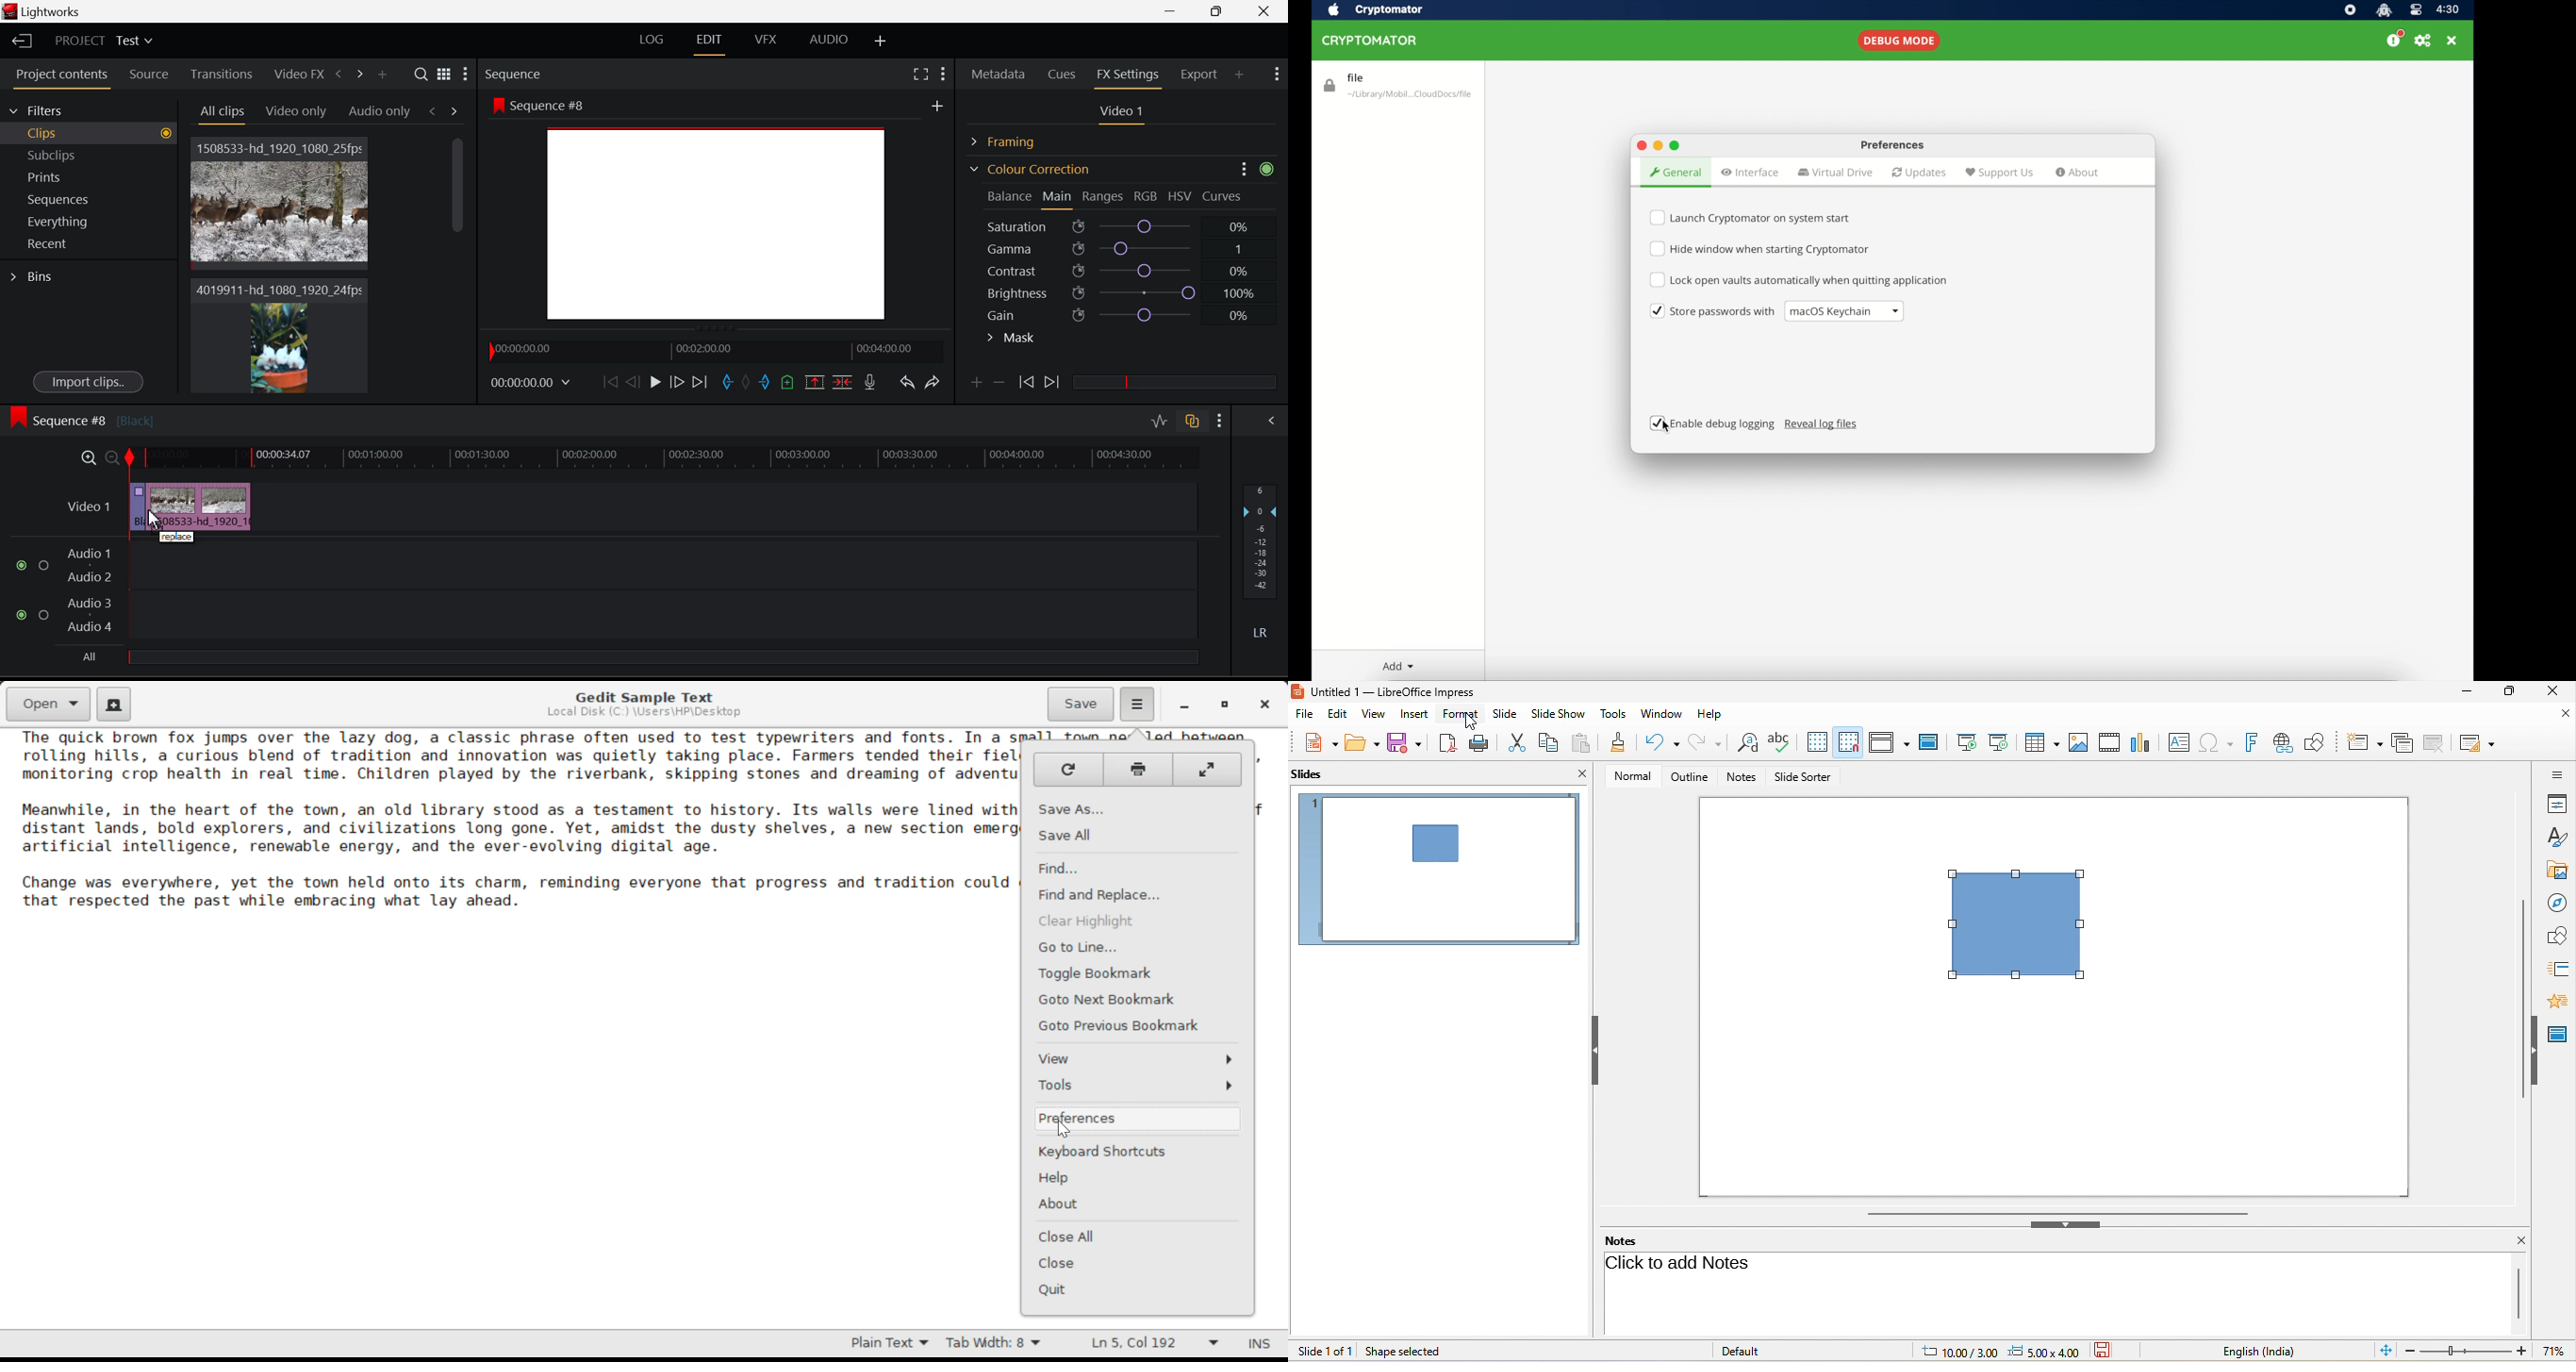 This screenshot has height=1372, width=2576. Describe the element at coordinates (64, 155) in the screenshot. I see `Subclips` at that location.